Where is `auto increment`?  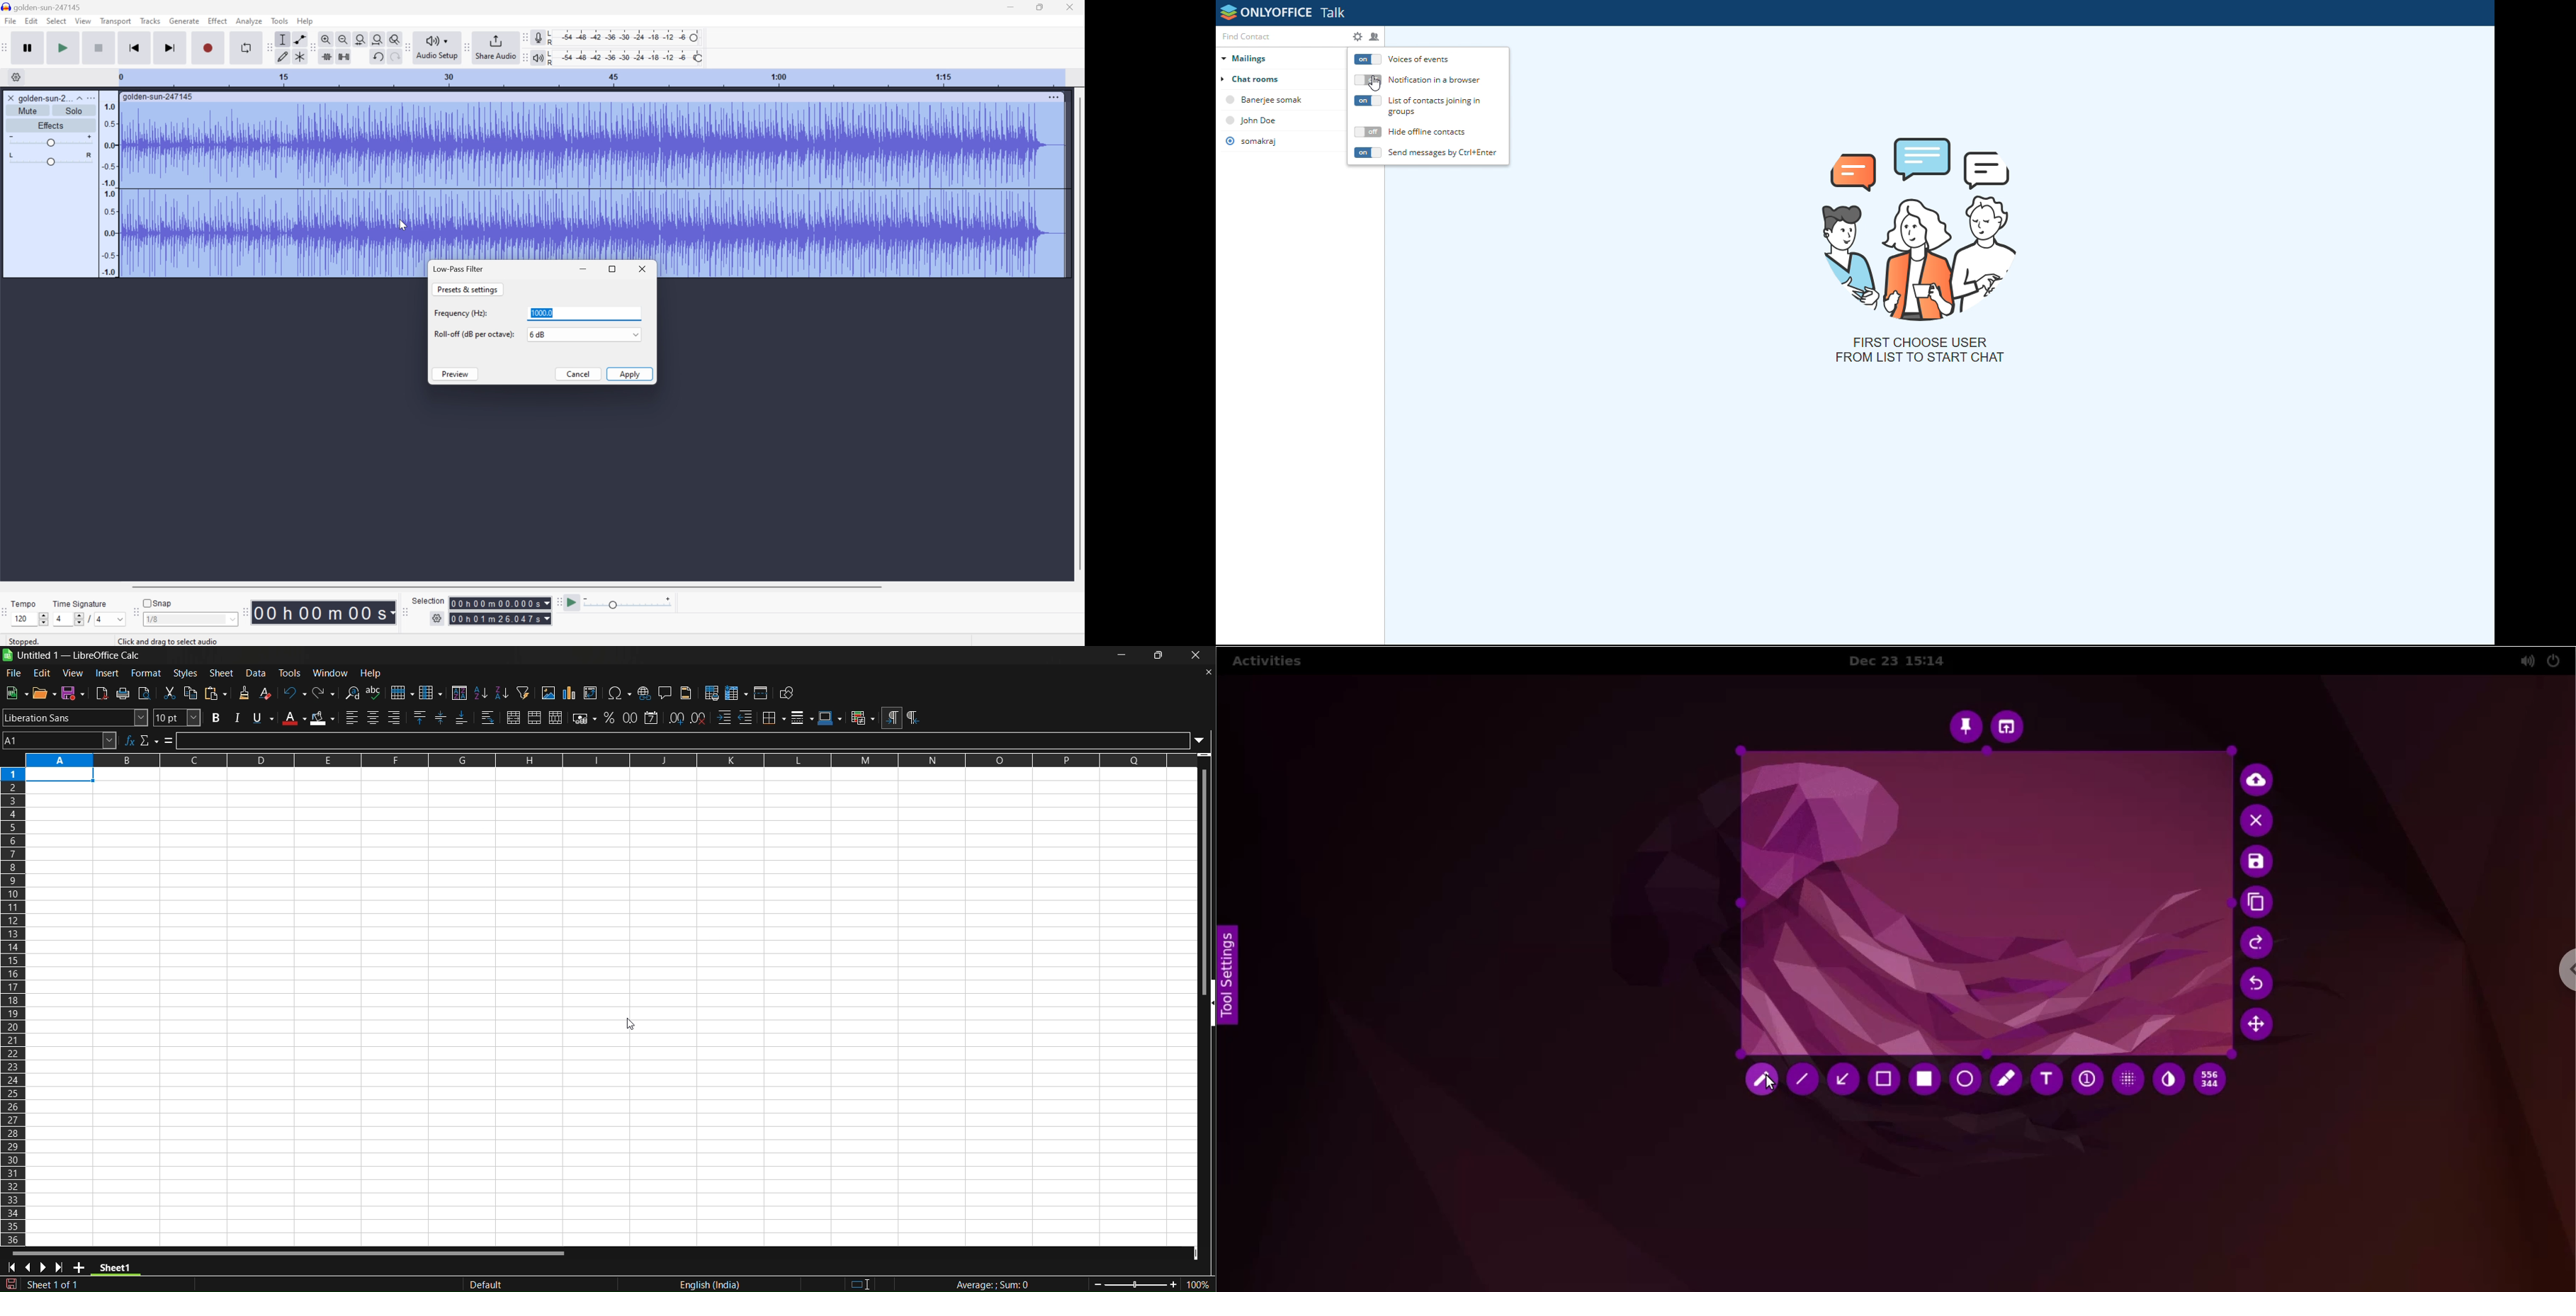
auto increment is located at coordinates (2086, 1079).